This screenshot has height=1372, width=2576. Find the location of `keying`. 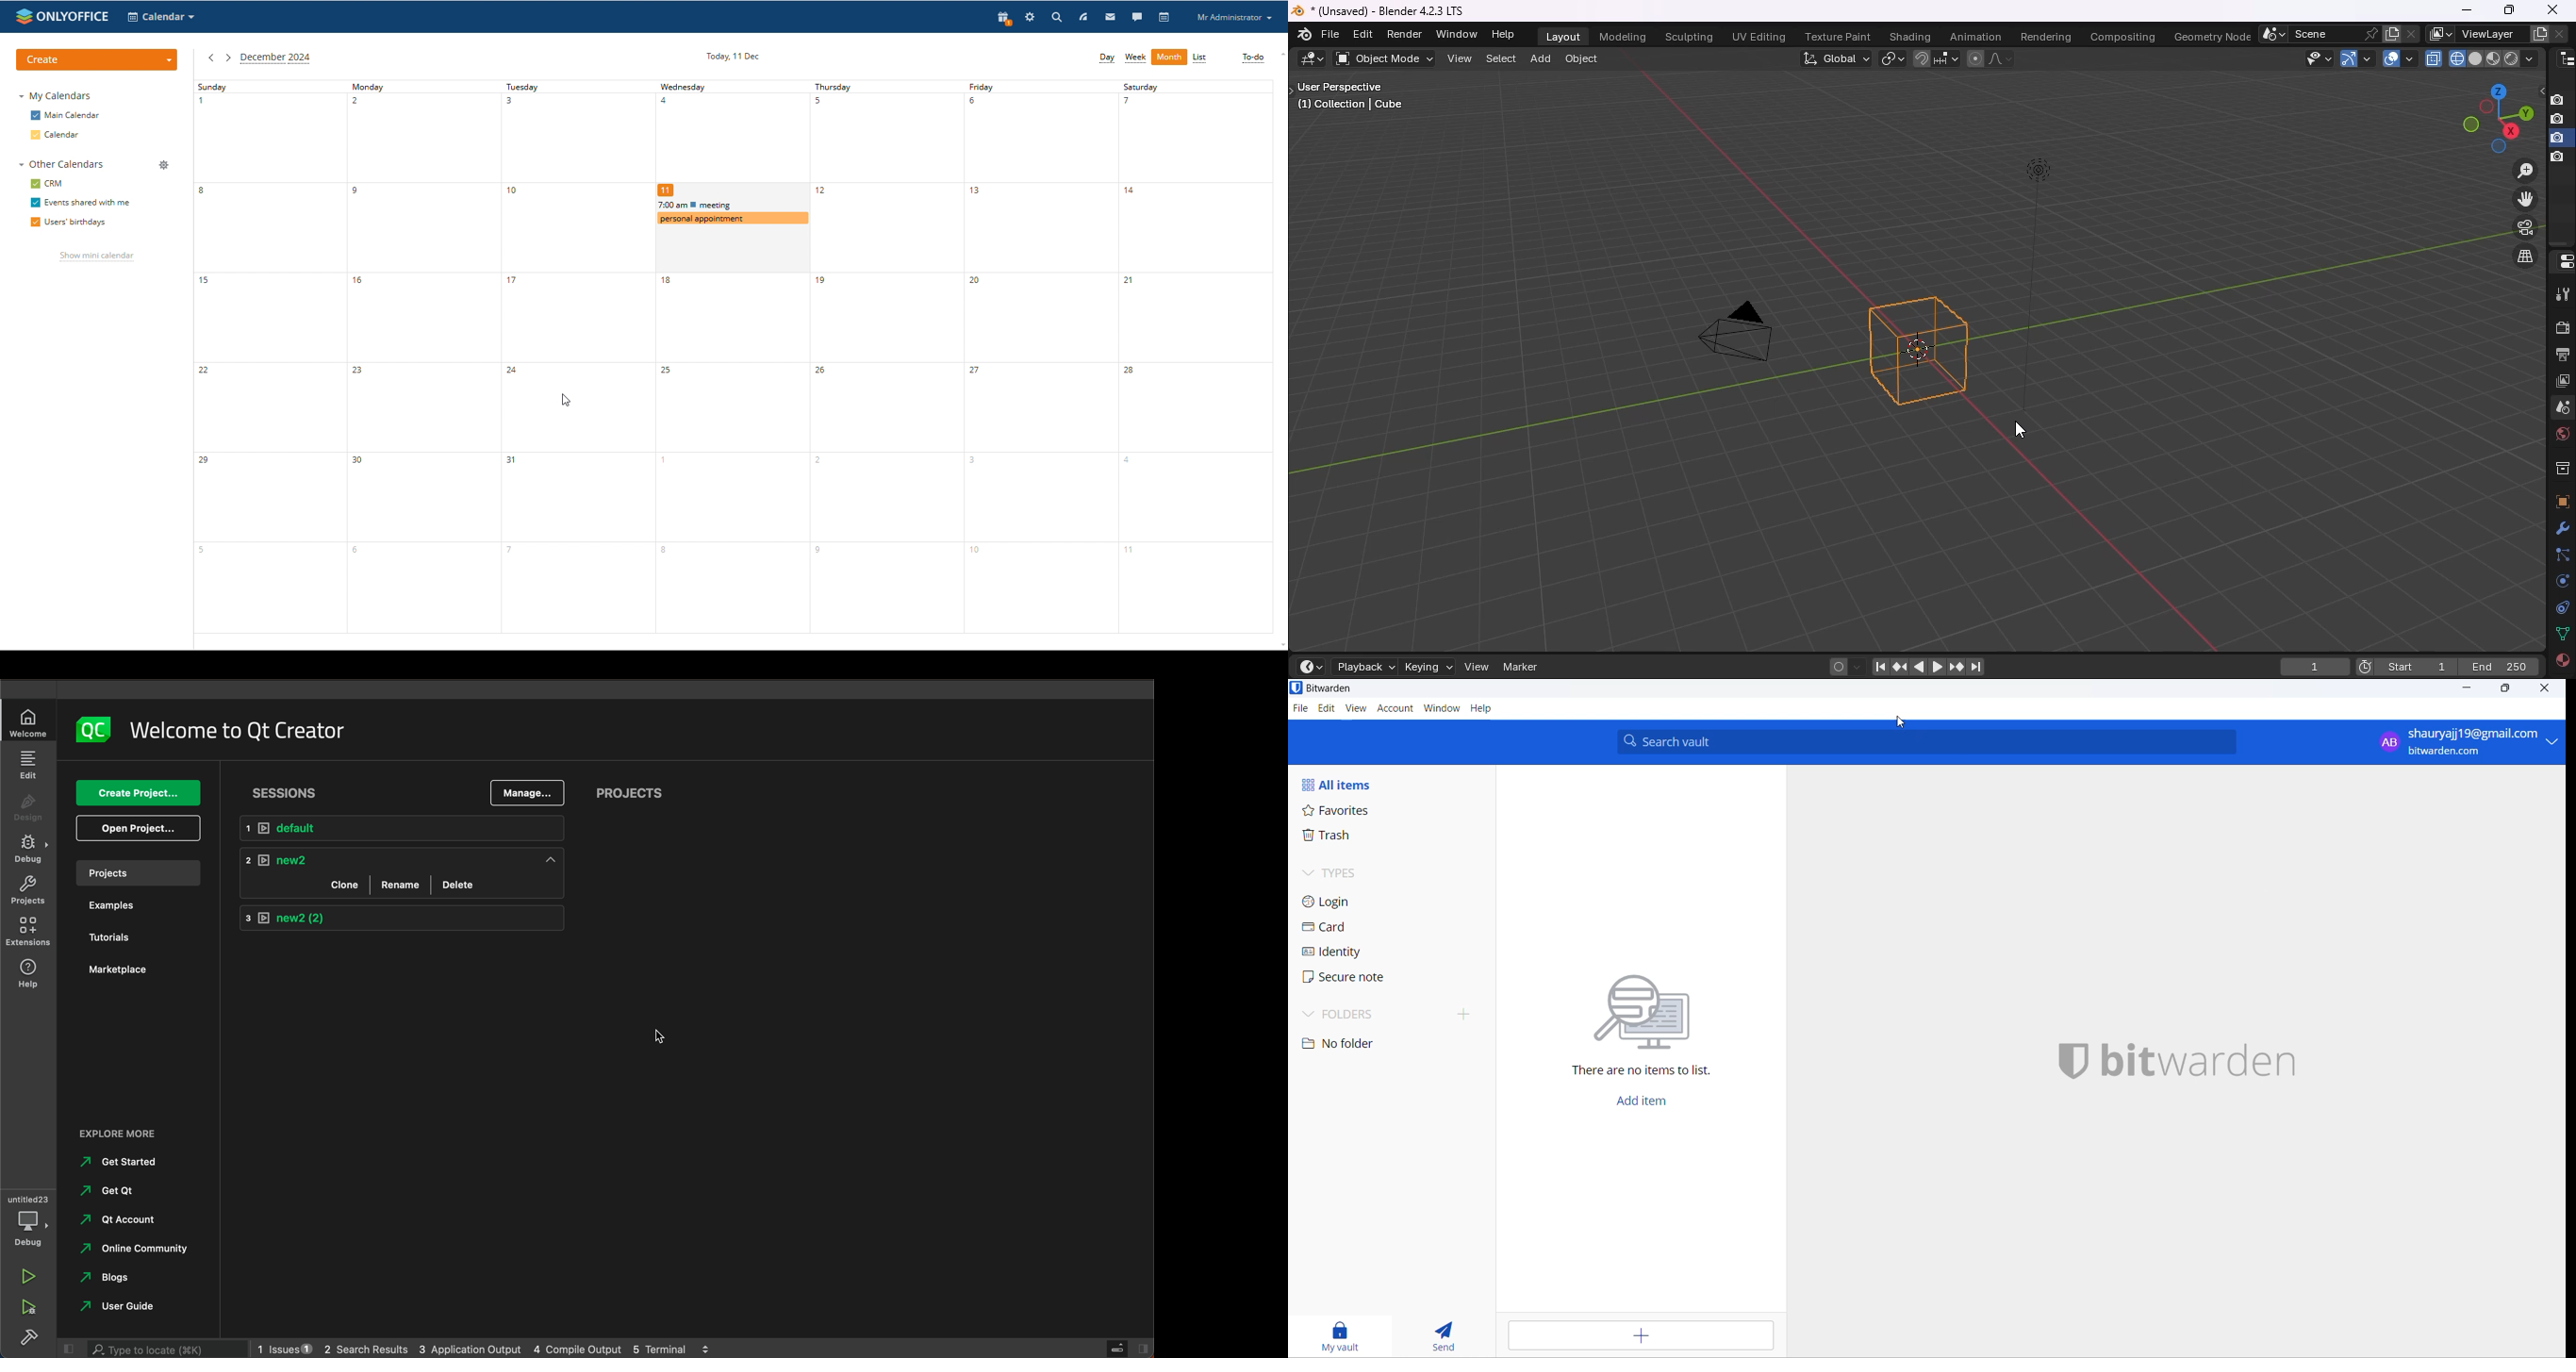

keying is located at coordinates (1432, 668).